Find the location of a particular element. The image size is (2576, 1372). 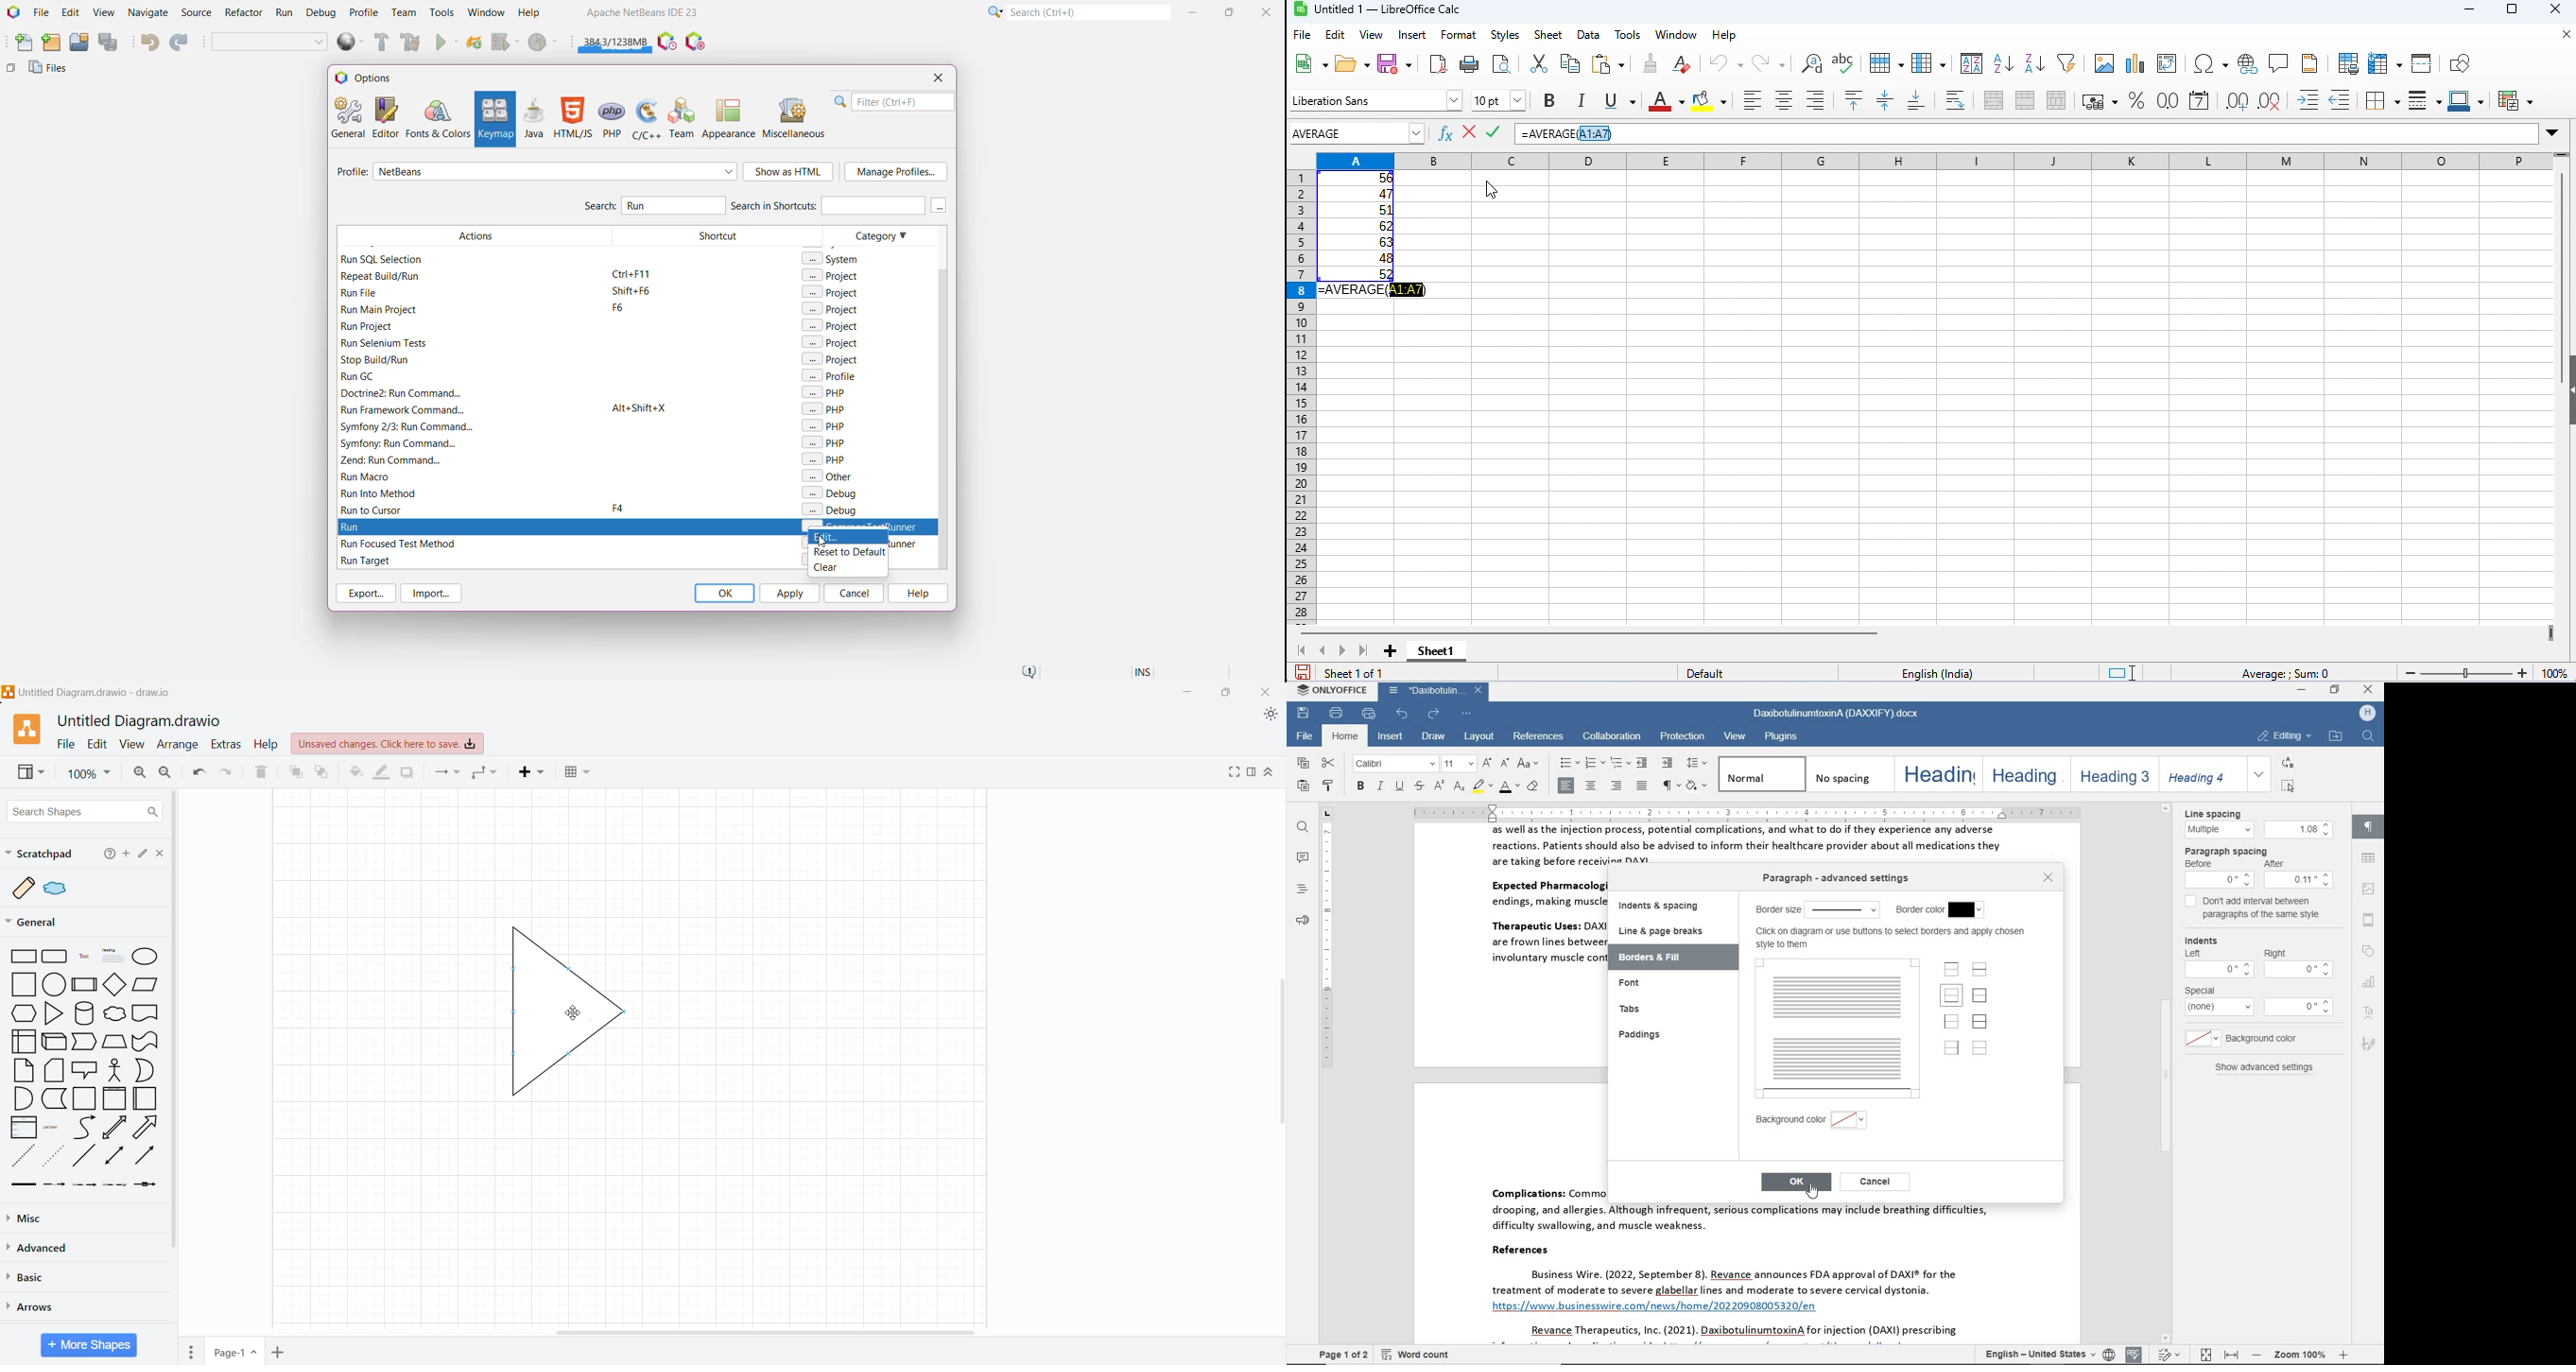

Zoom Out is located at coordinates (165, 771).